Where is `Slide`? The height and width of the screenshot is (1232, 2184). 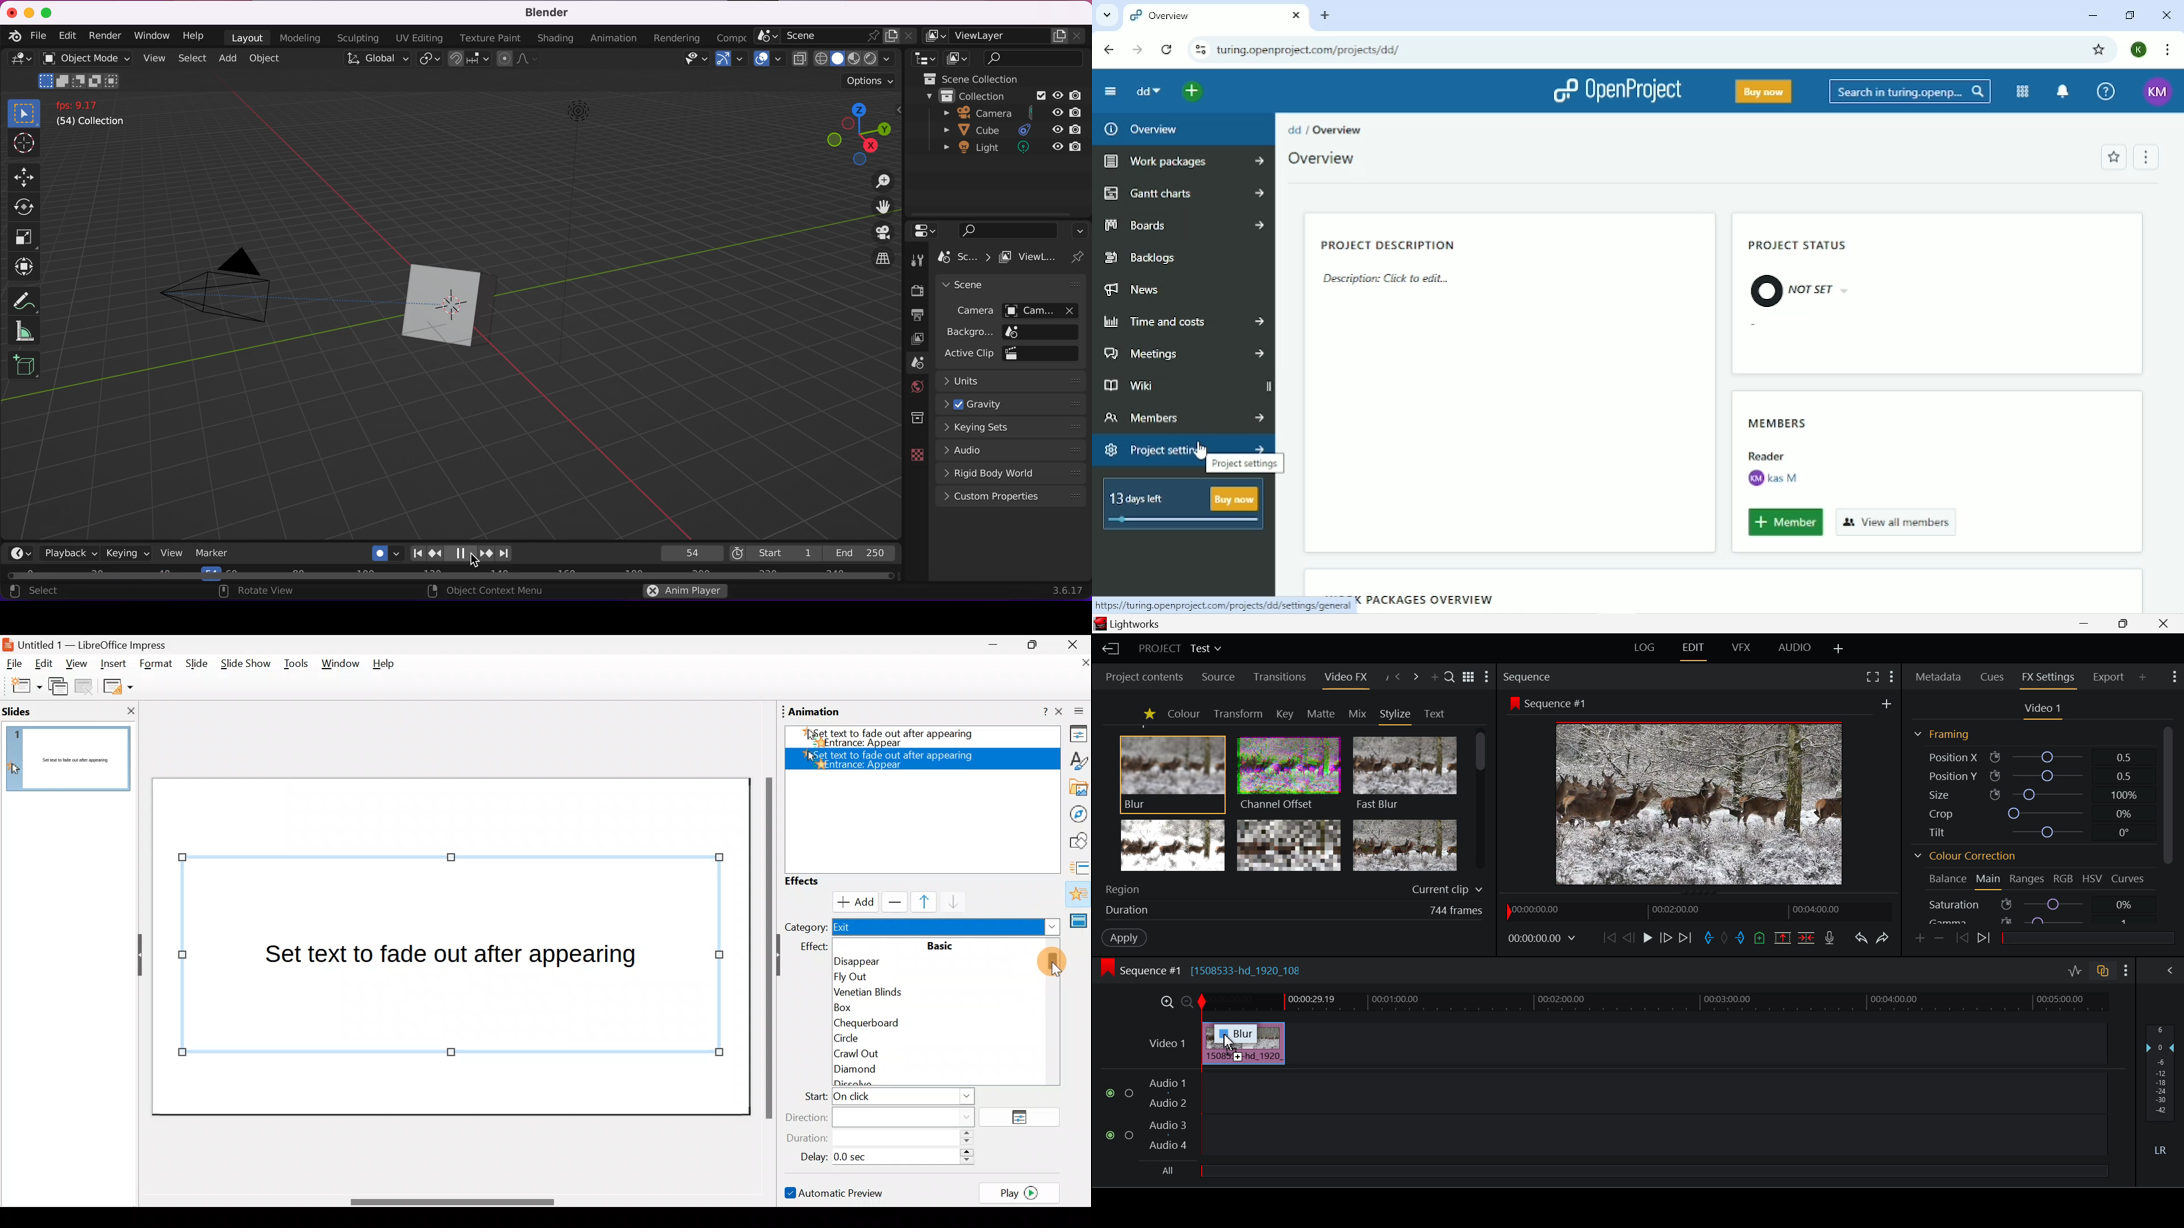
Slide is located at coordinates (194, 664).